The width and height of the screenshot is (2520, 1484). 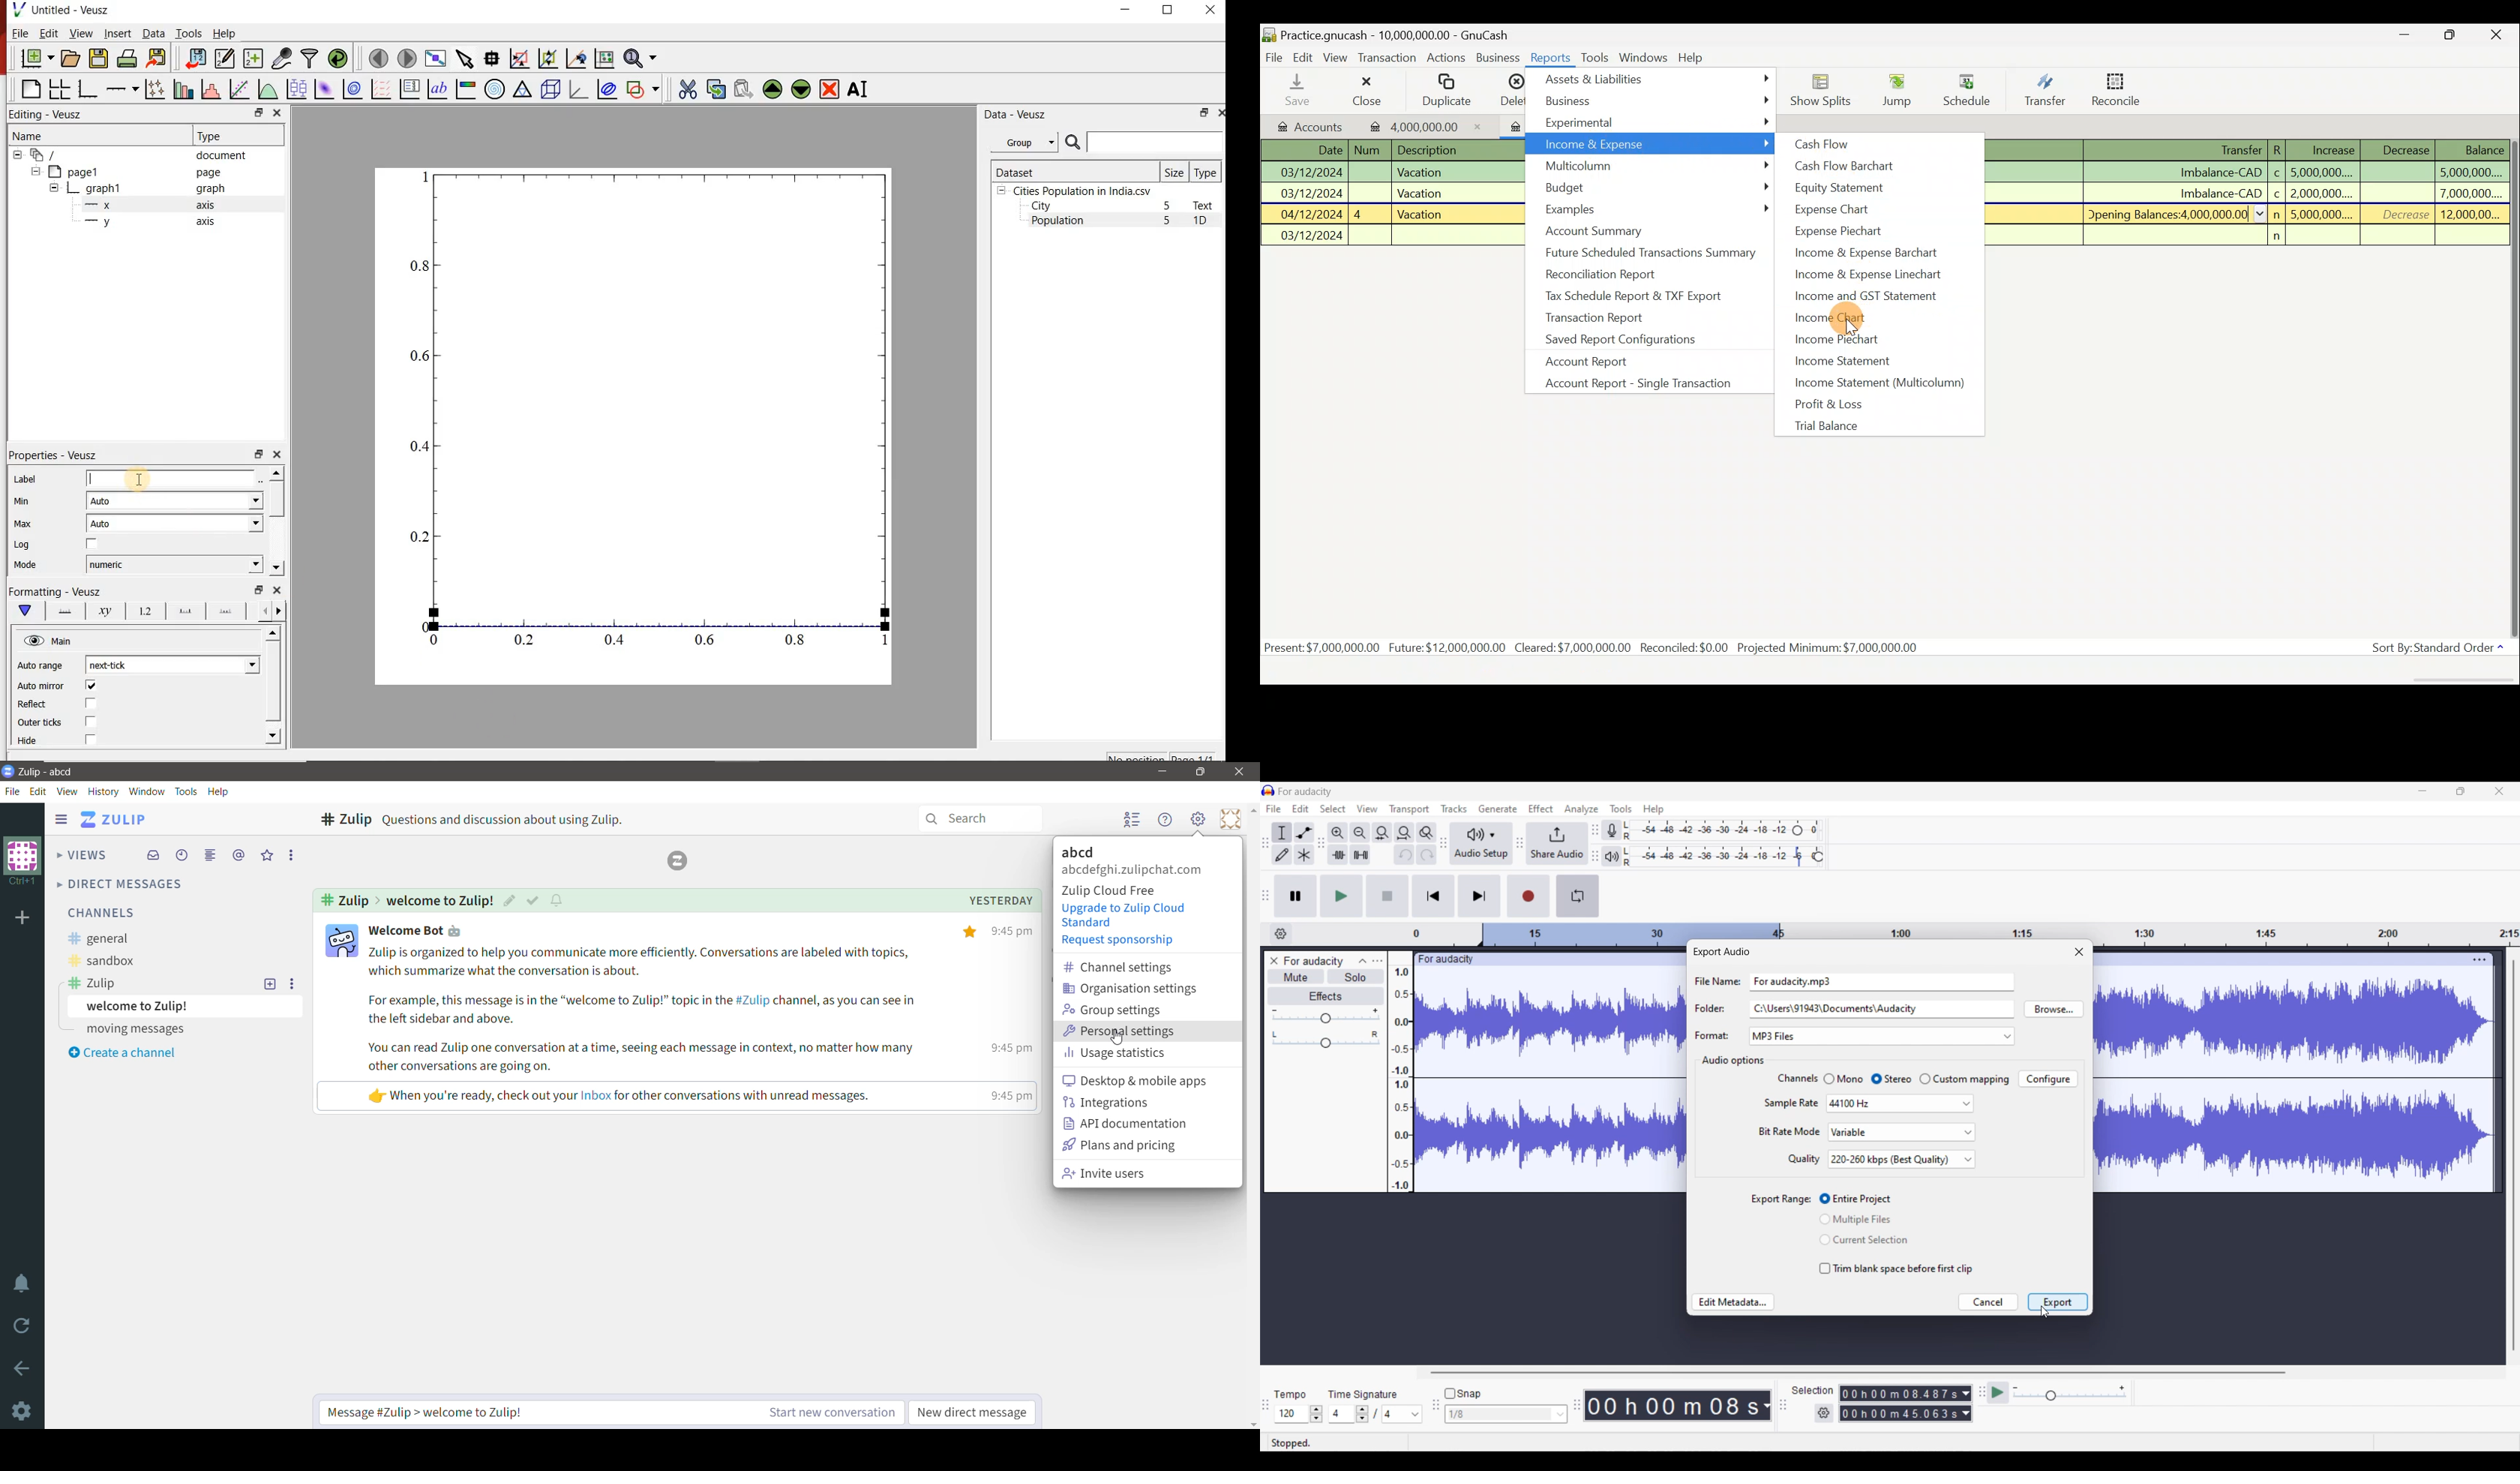 I want to click on Imbalance-CAD, so click(x=2221, y=172).